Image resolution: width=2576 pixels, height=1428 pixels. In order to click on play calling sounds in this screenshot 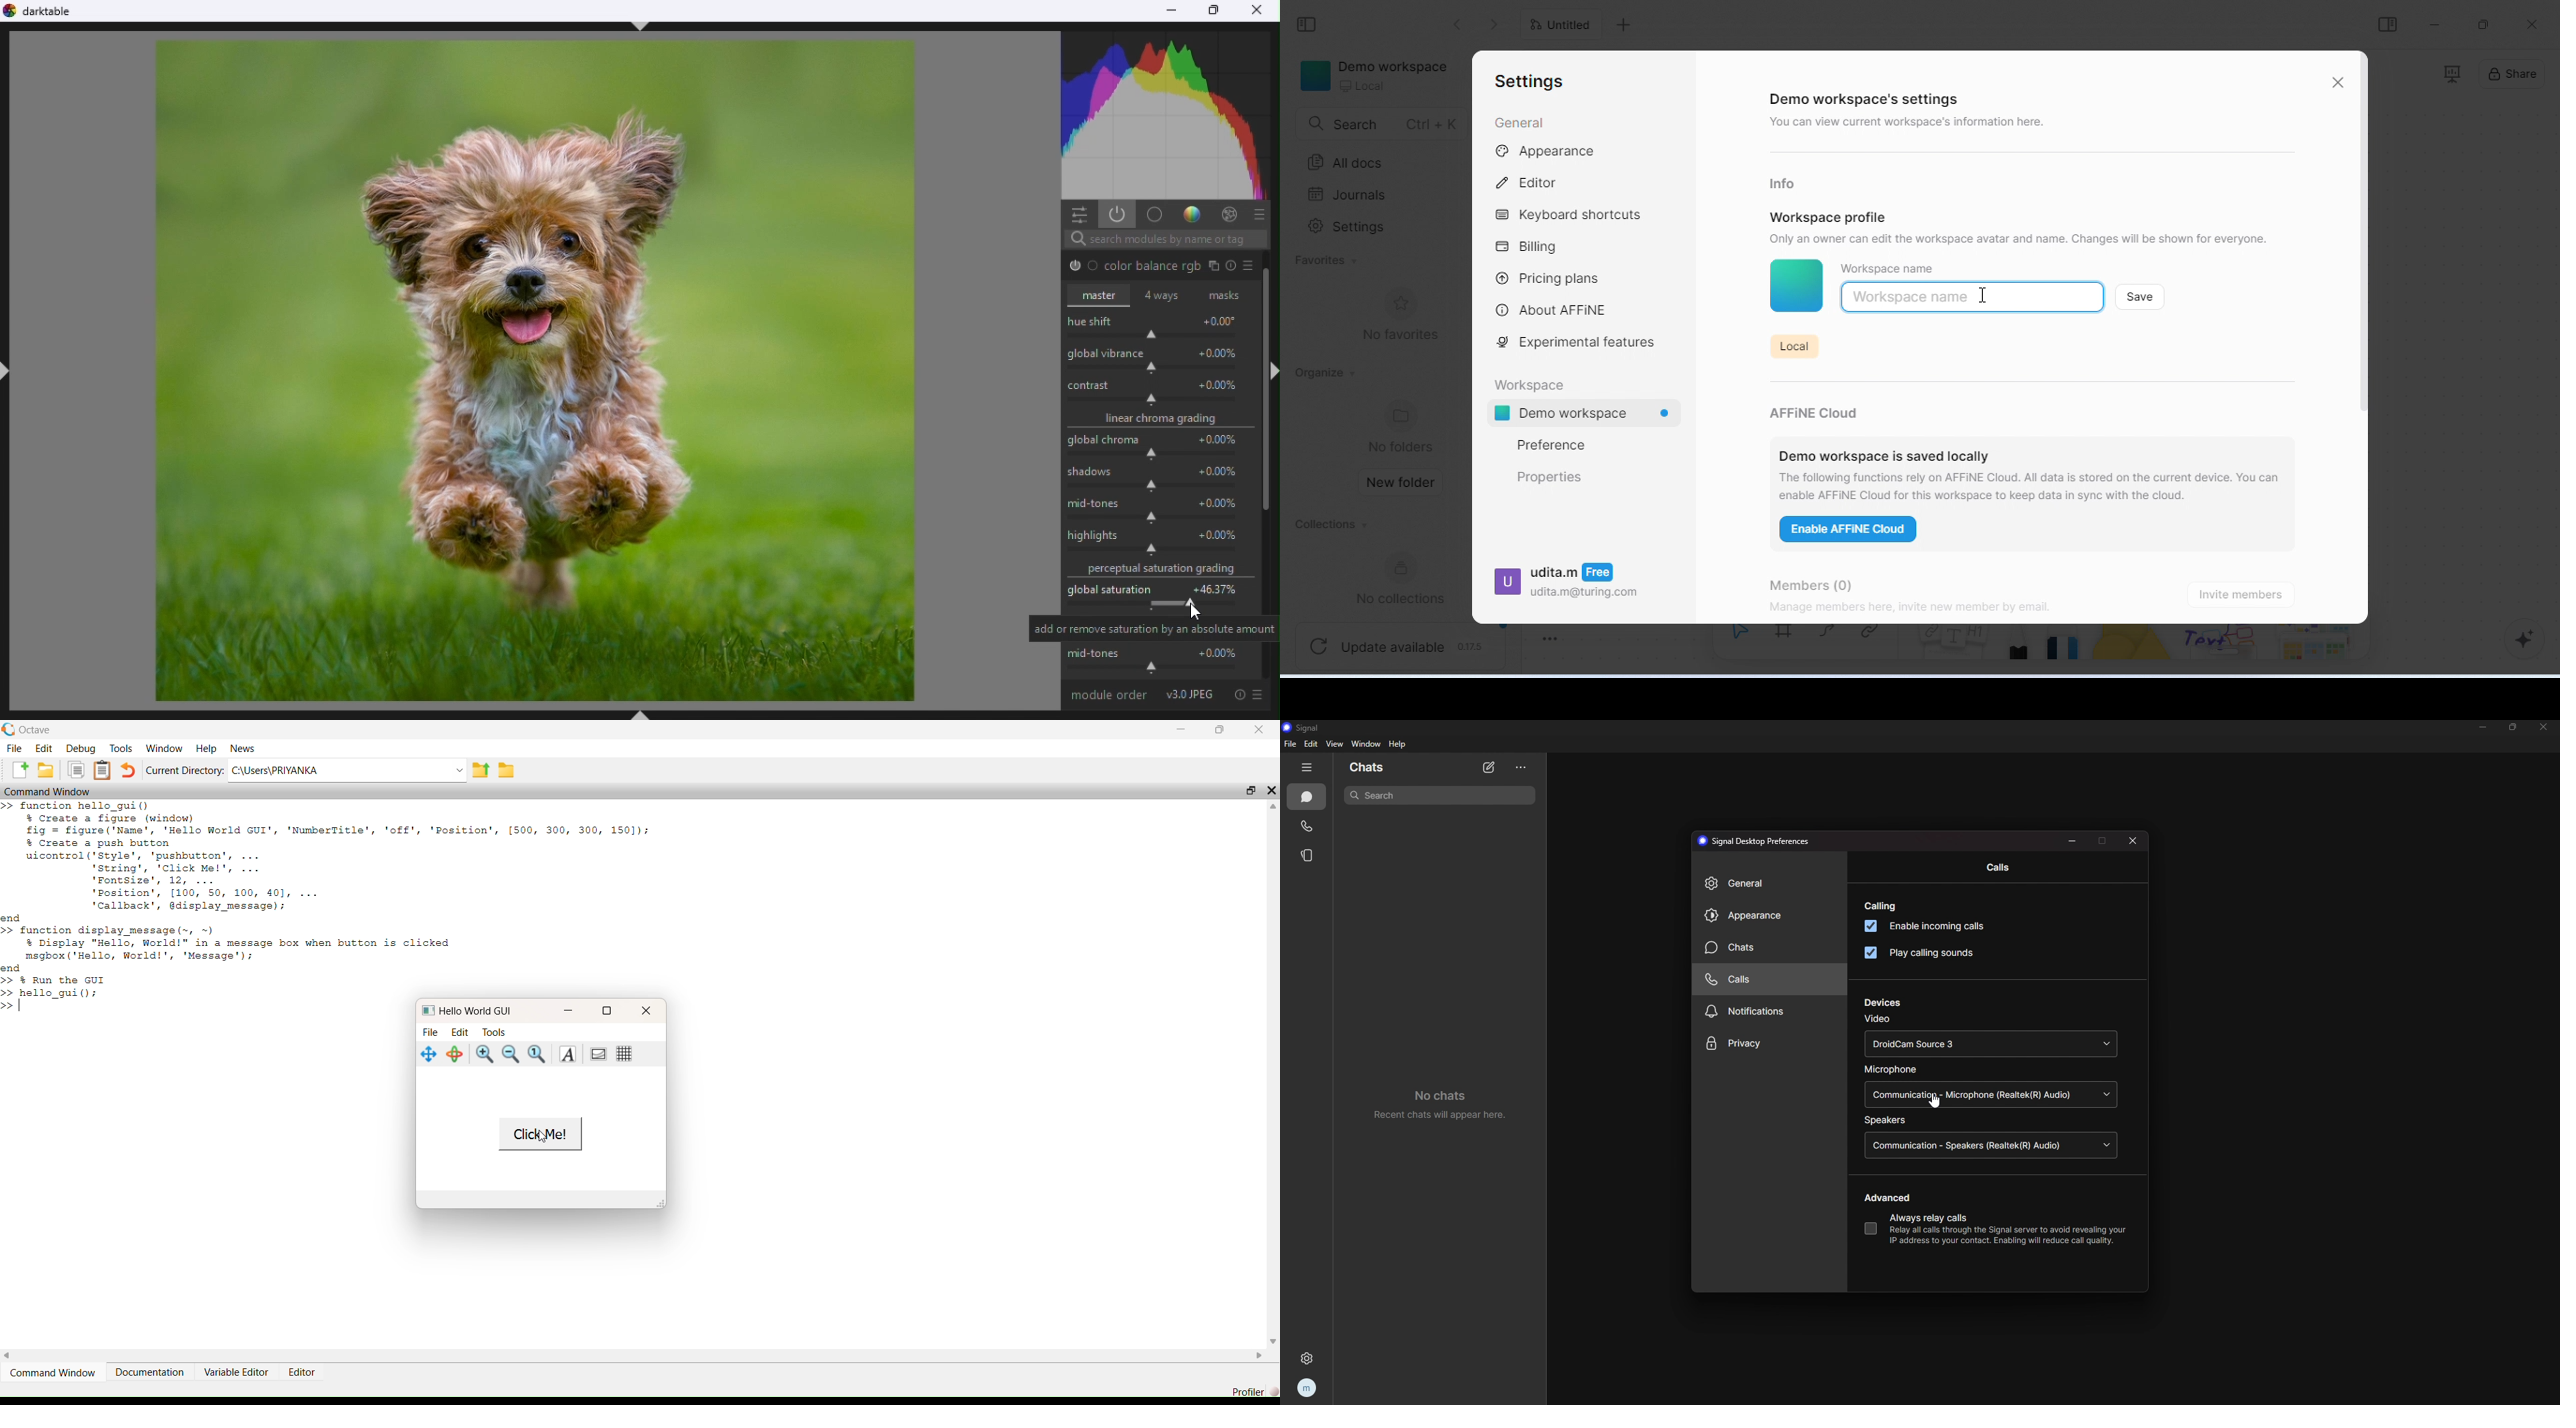, I will do `click(1923, 953)`.